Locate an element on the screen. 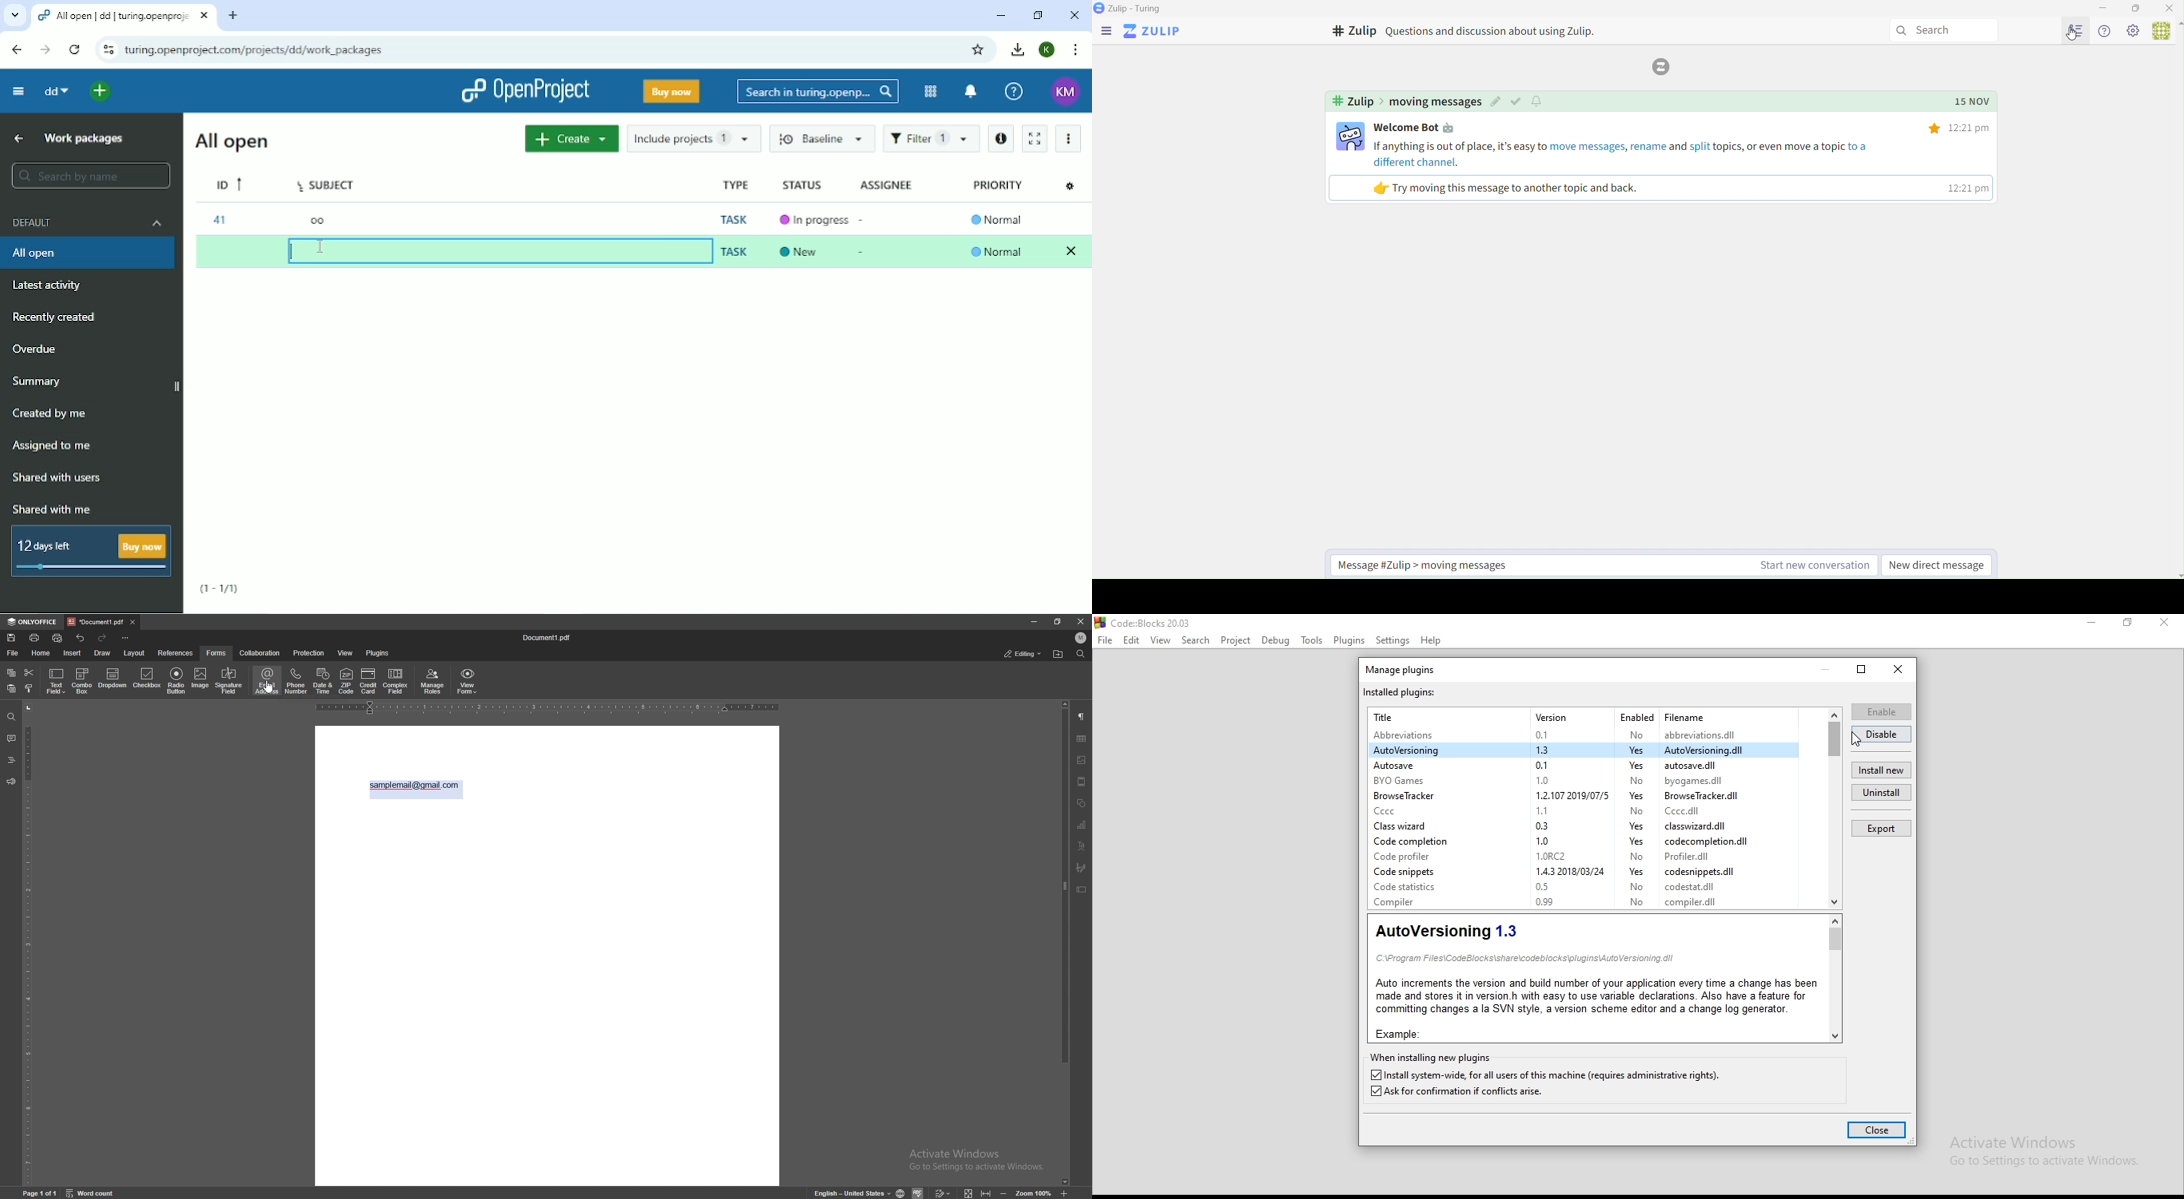 The image size is (2184, 1204). Status is located at coordinates (801, 186).